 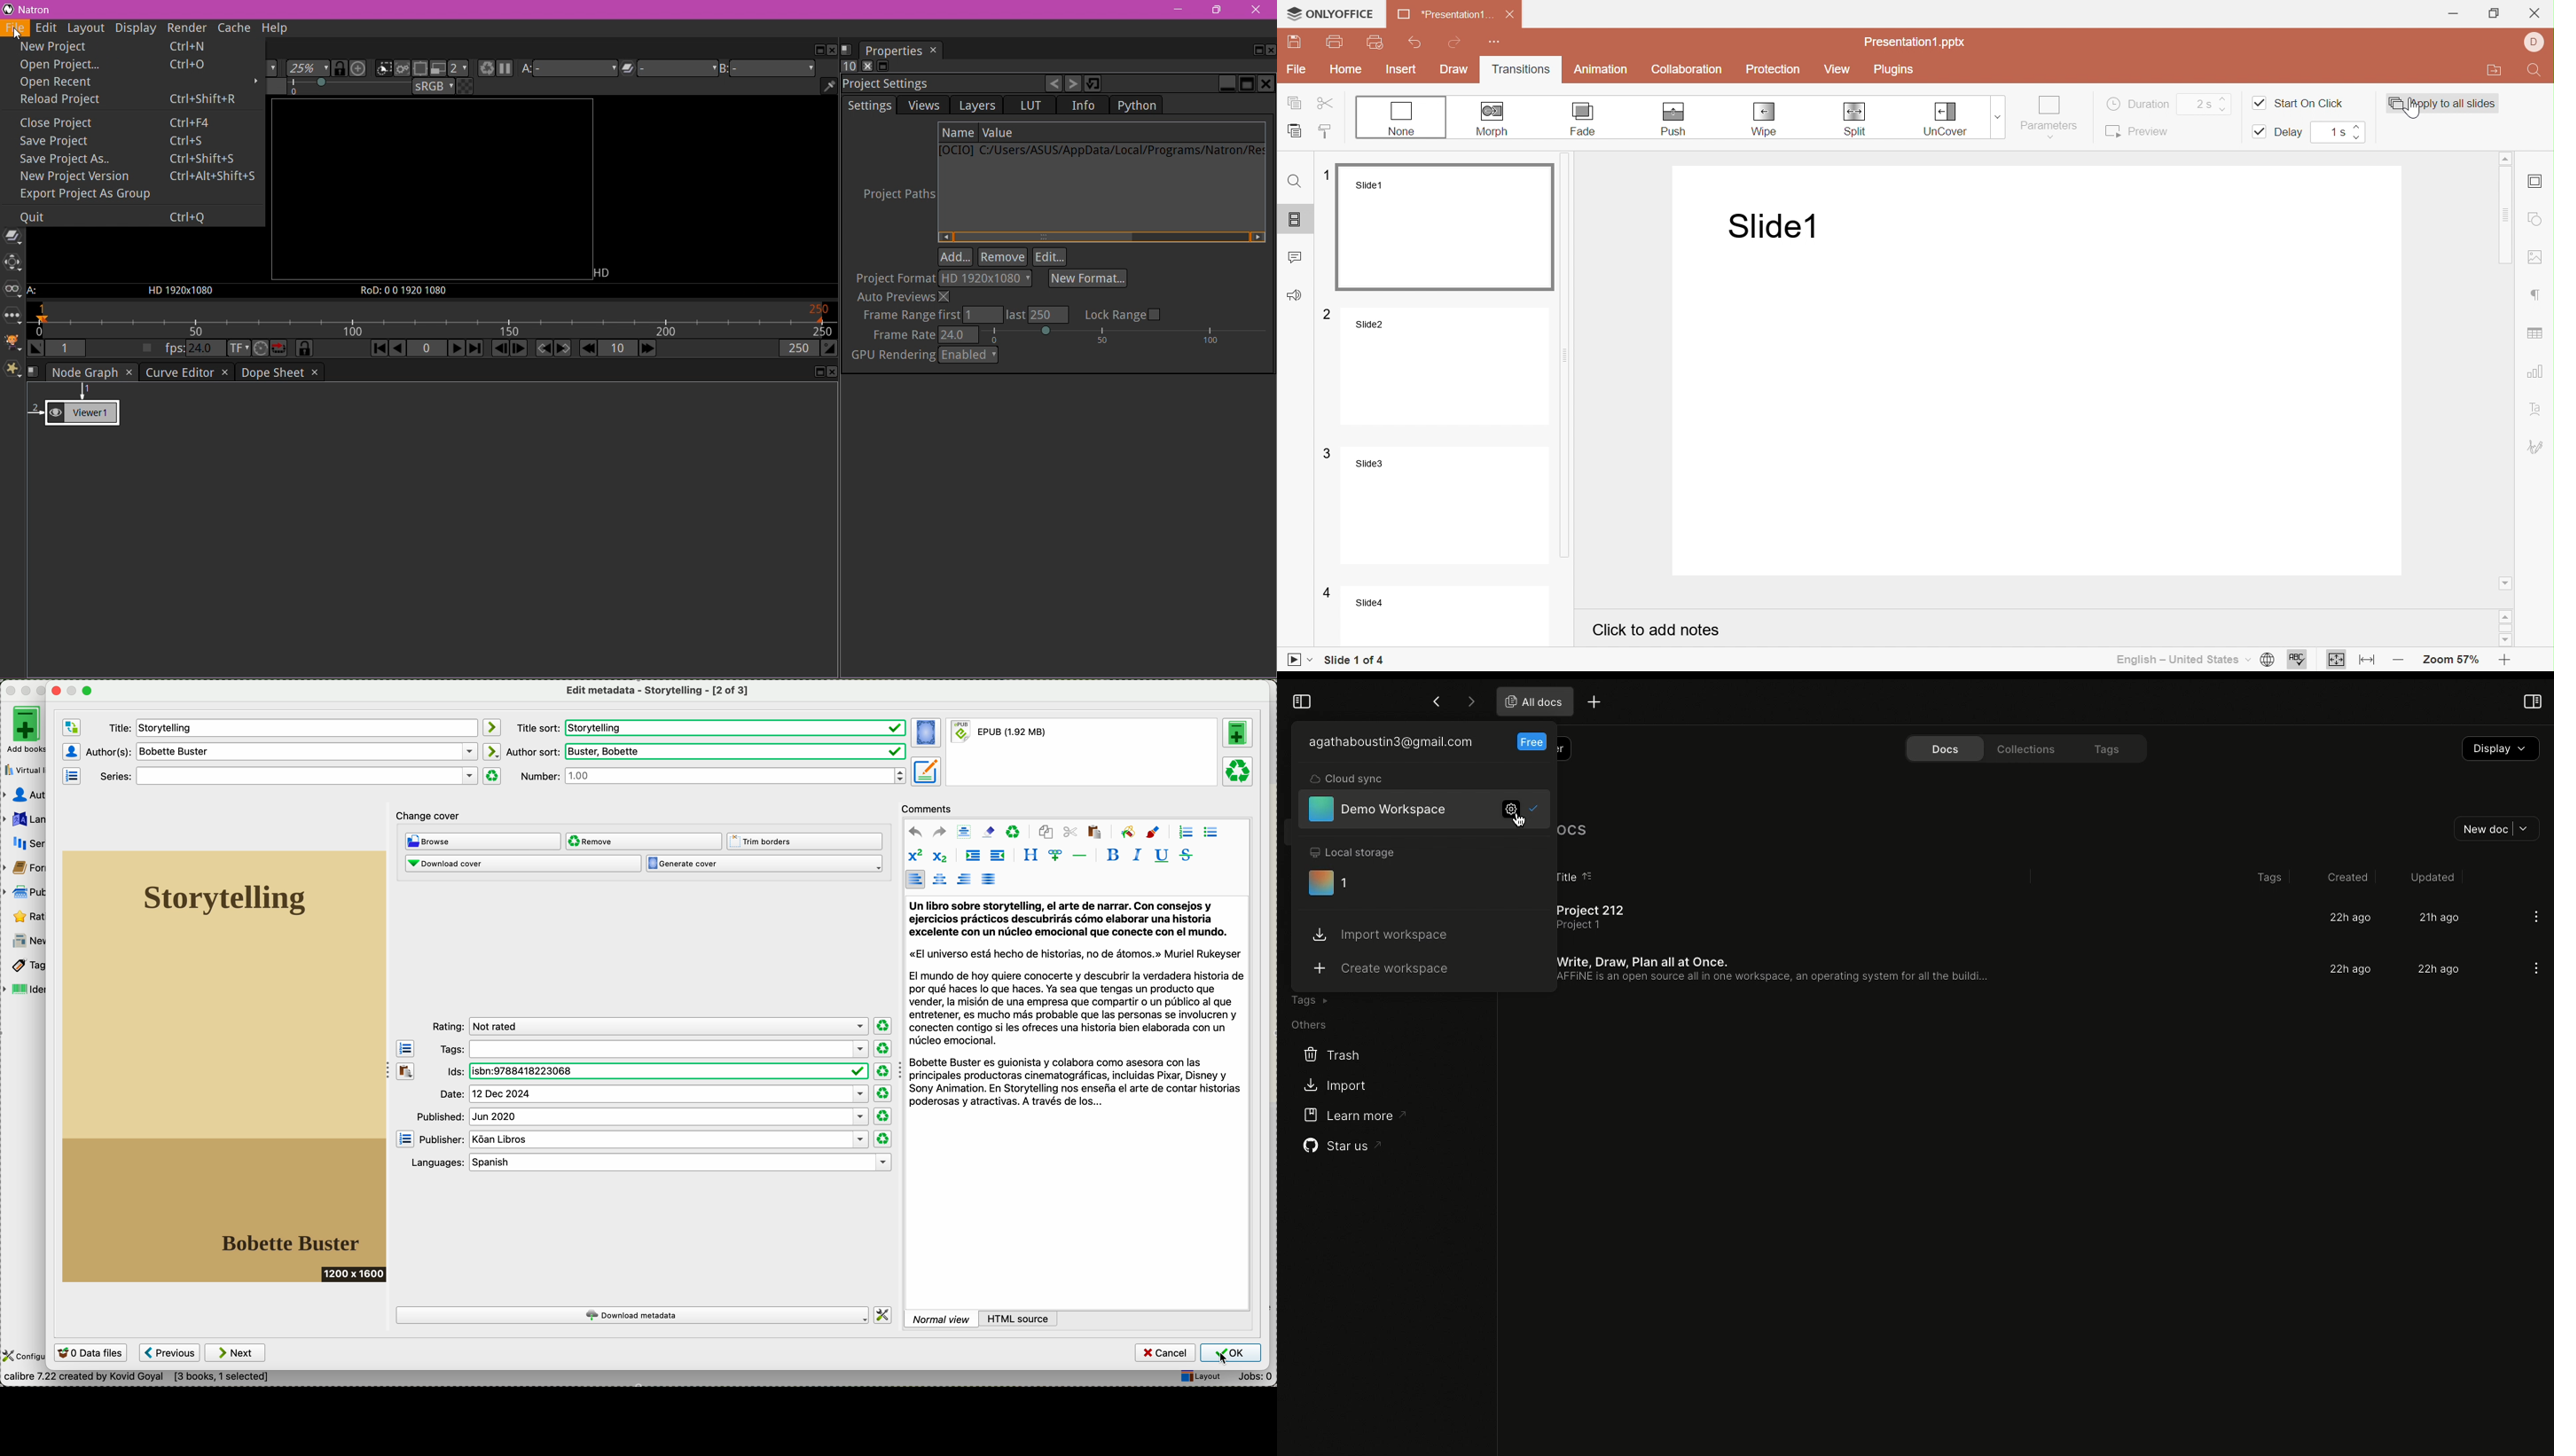 I want to click on Home, so click(x=1344, y=69).